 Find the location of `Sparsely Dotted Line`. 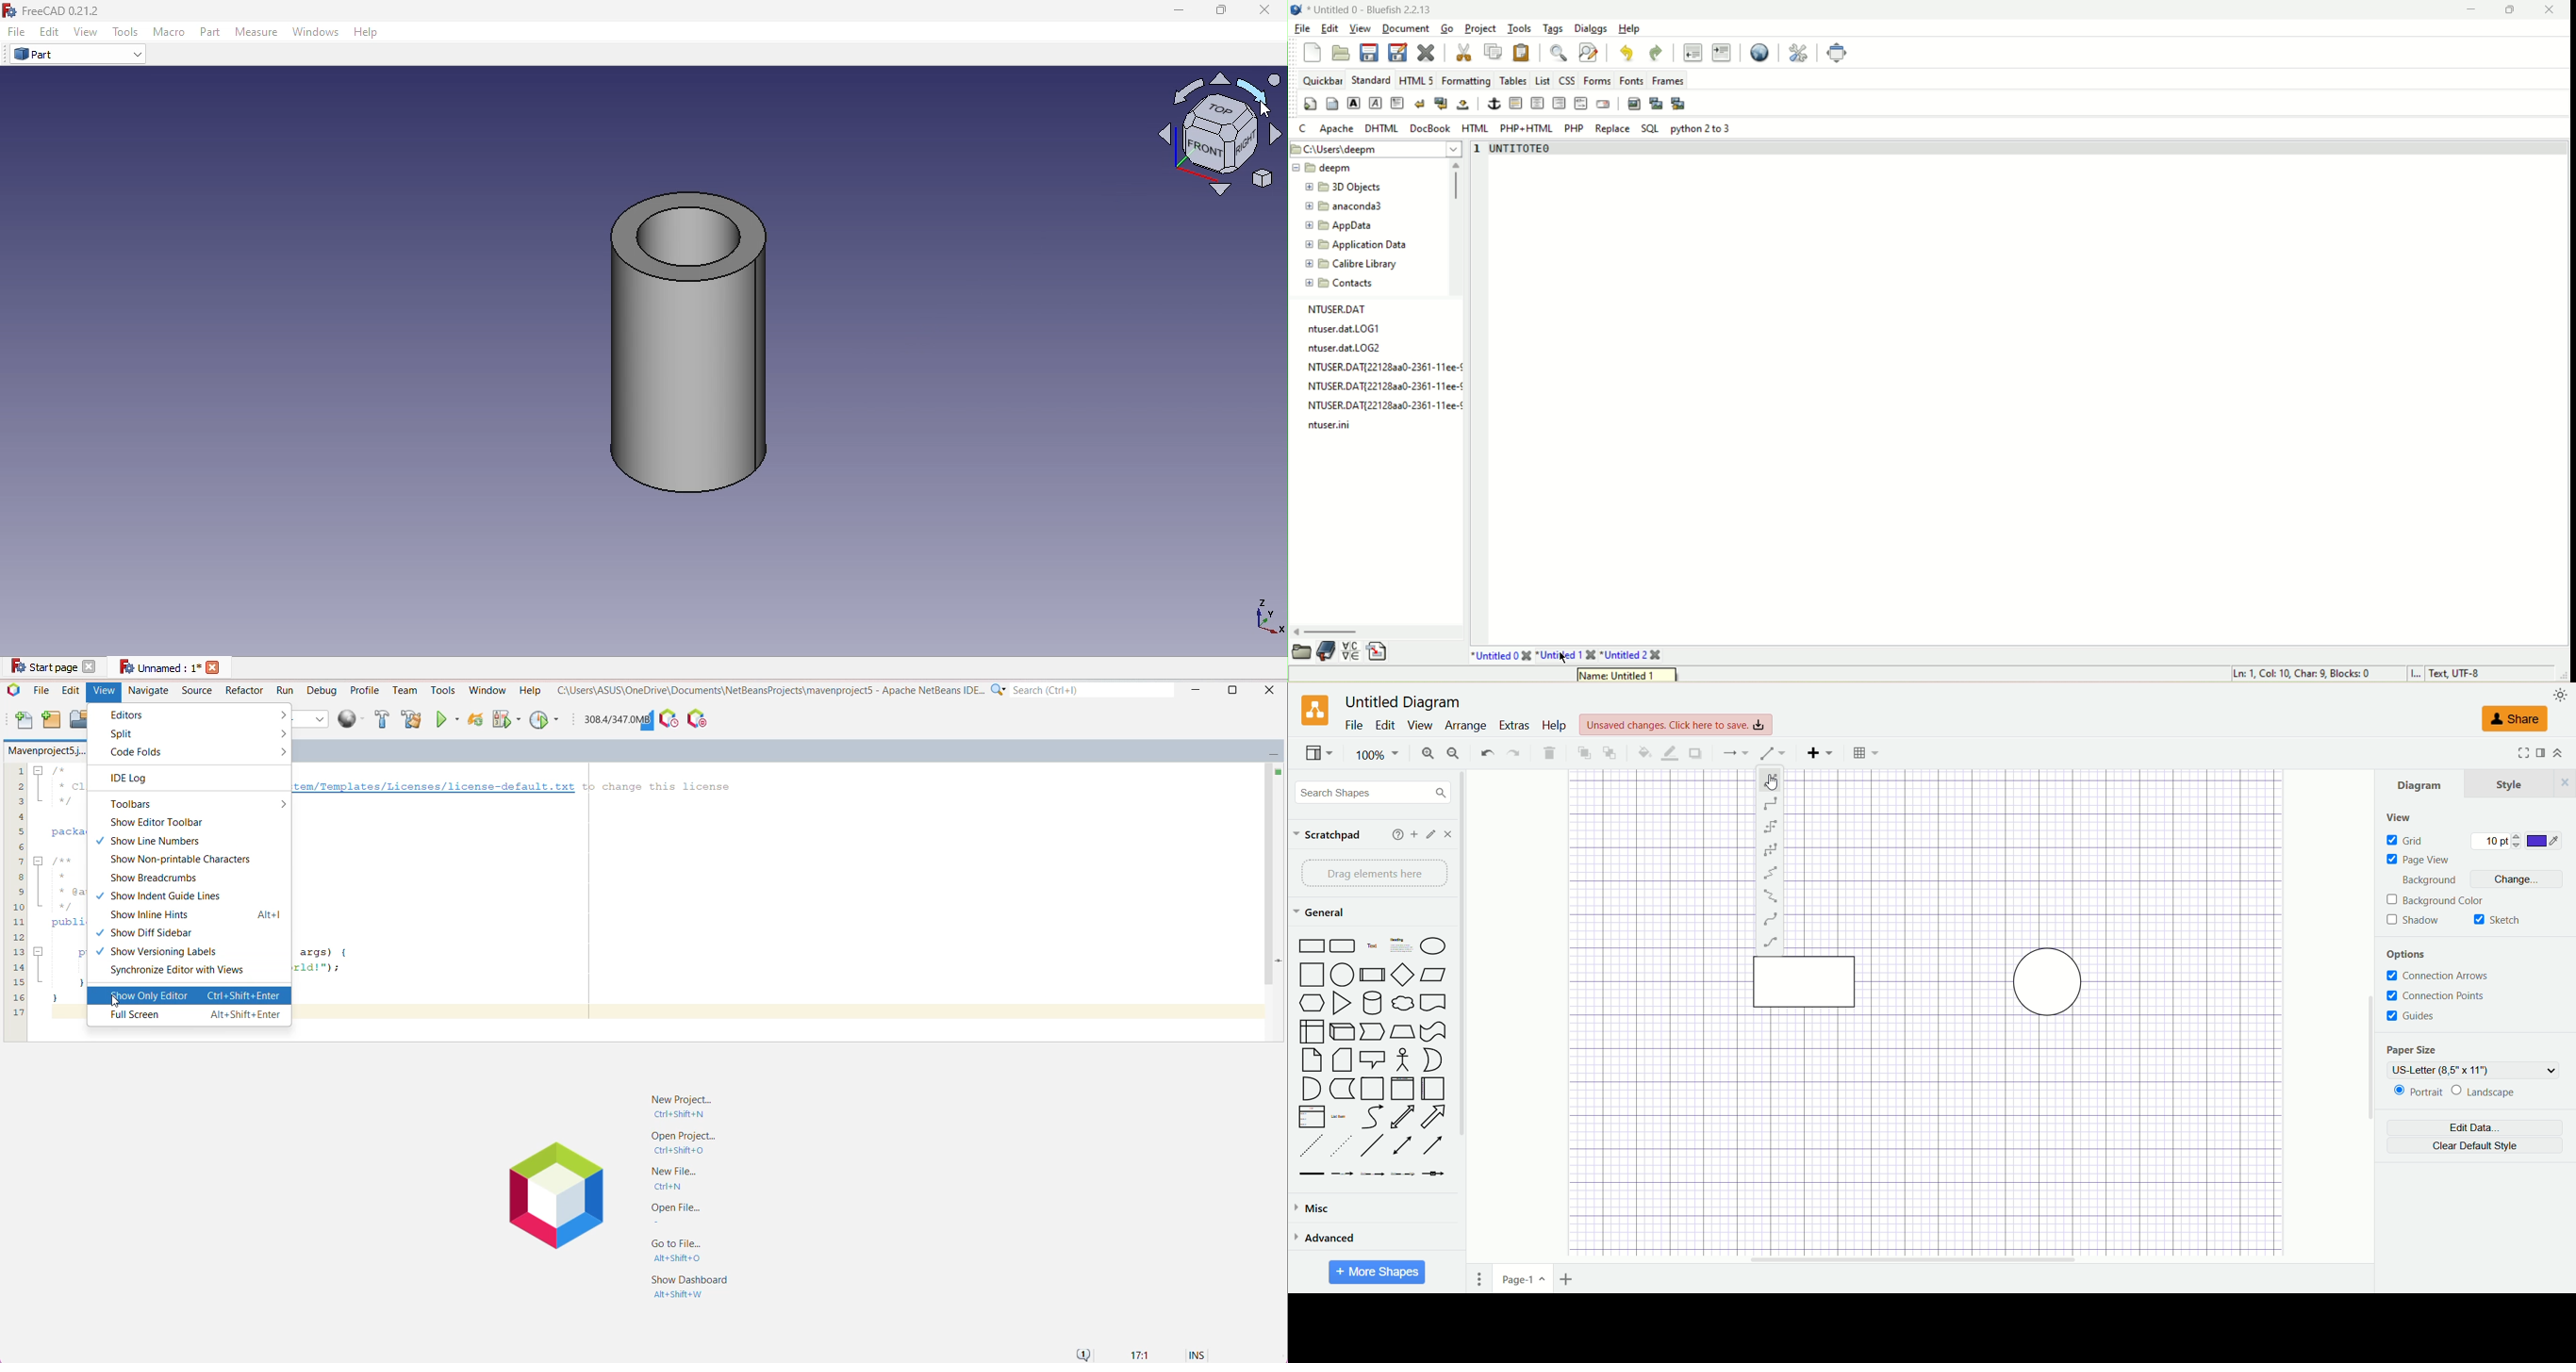

Sparsely Dotted Line is located at coordinates (1342, 1146).